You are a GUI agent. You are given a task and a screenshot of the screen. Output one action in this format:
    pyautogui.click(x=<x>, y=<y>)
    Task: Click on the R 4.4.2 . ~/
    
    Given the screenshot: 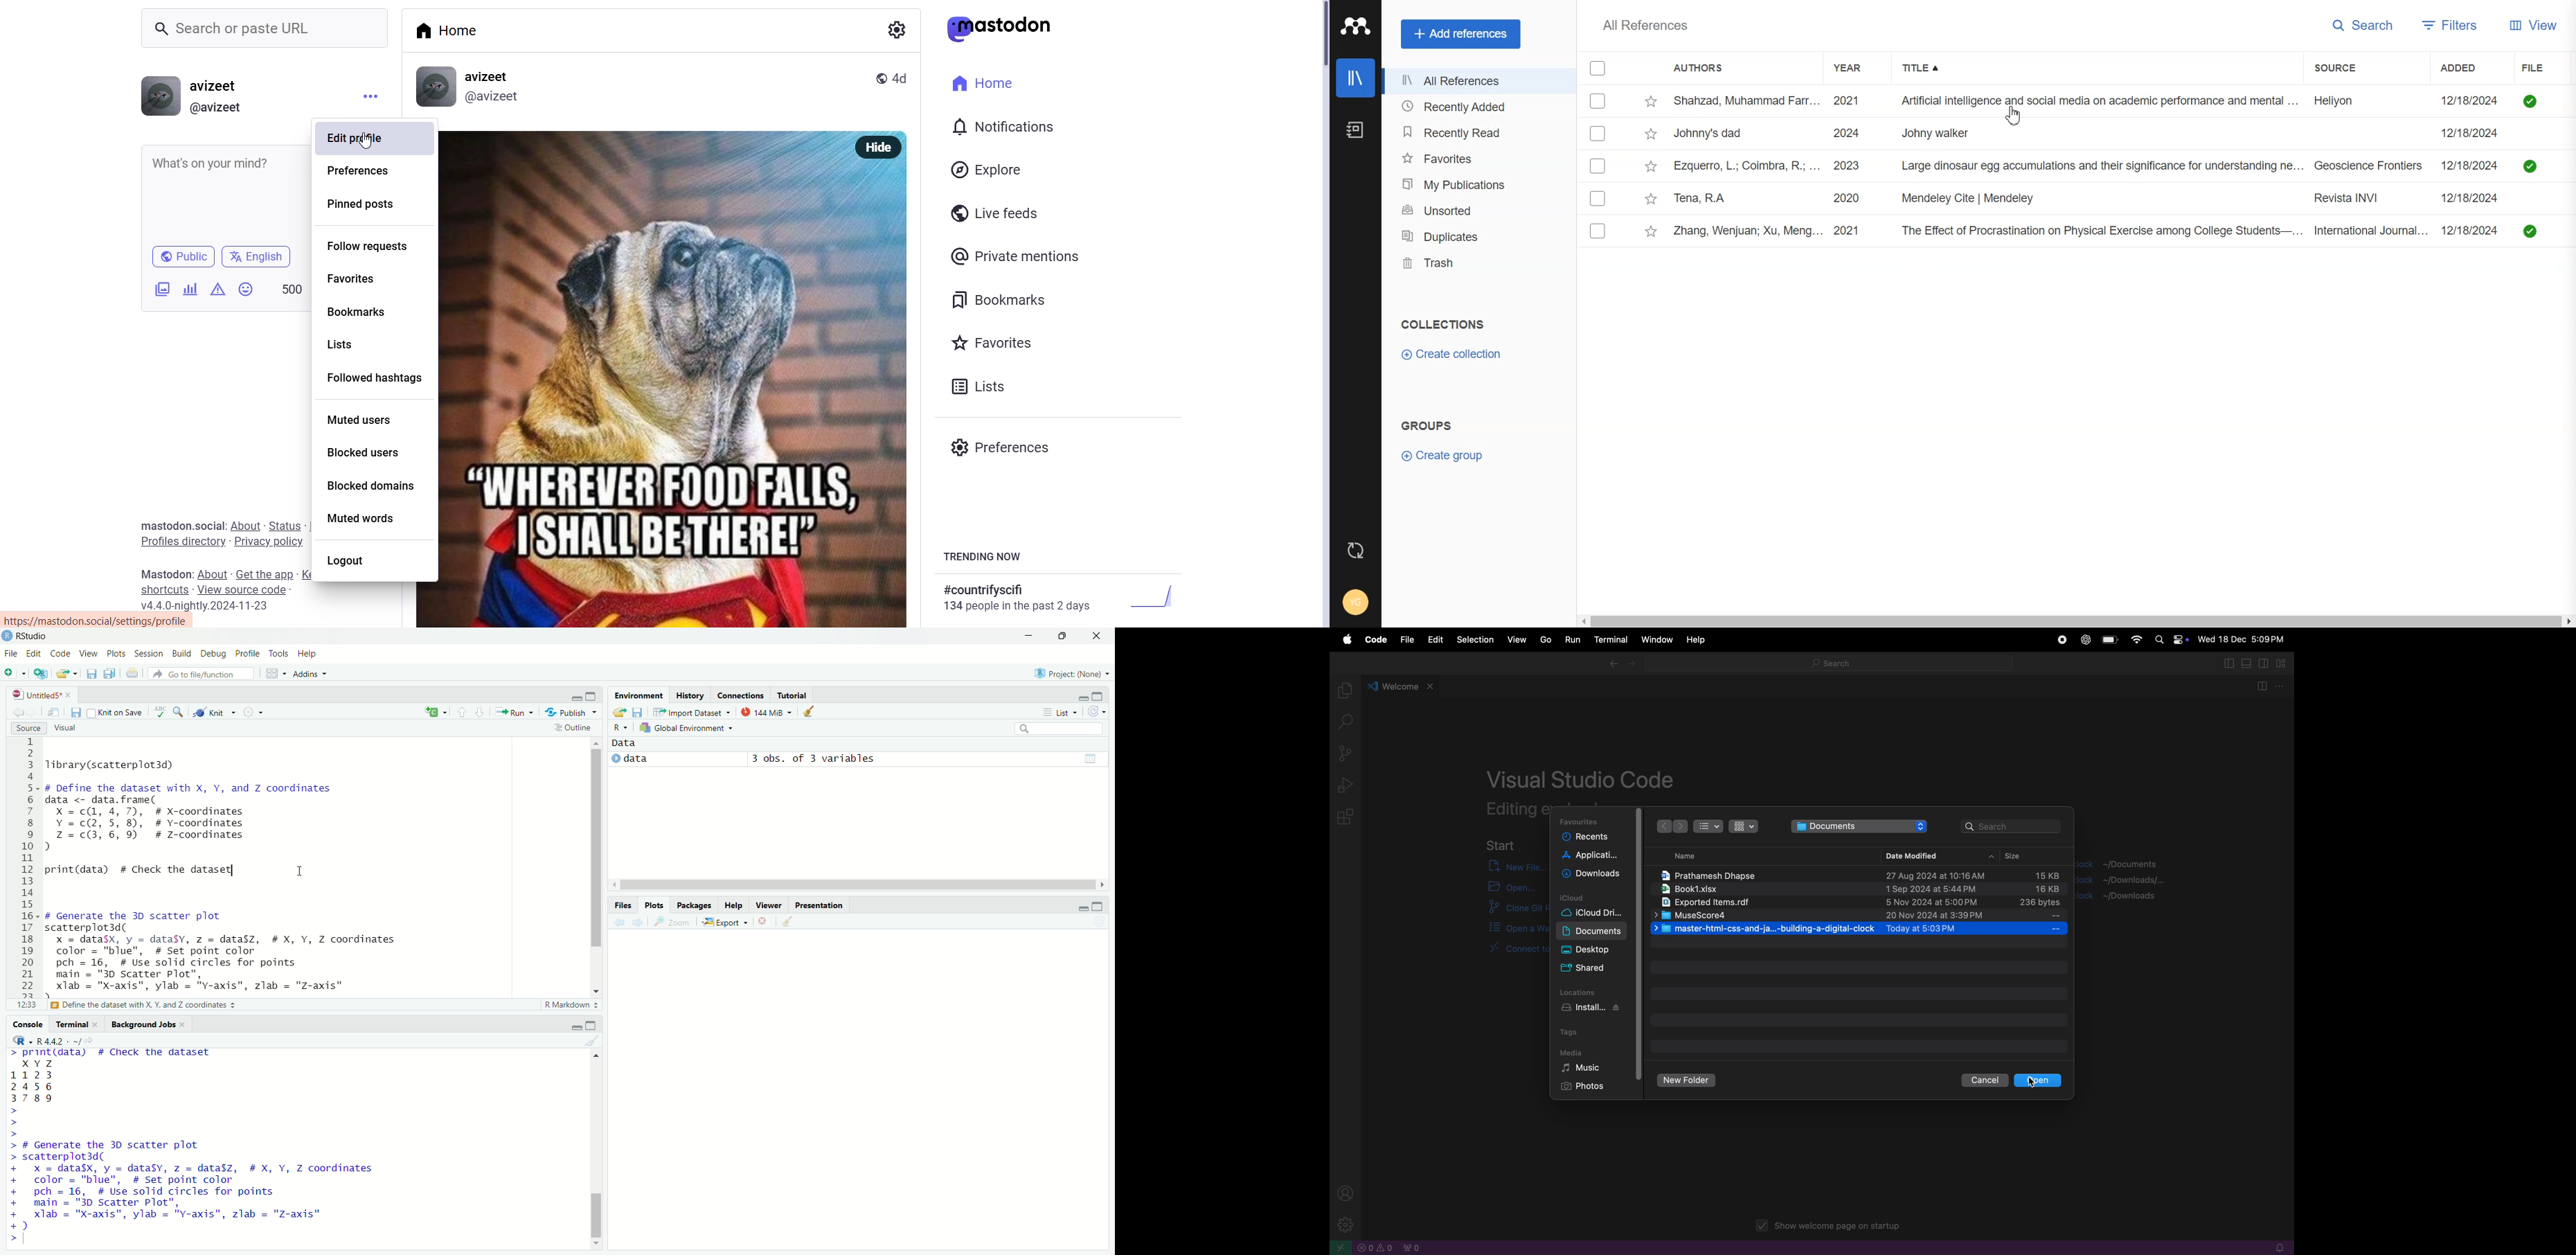 What is the action you would take?
    pyautogui.click(x=59, y=1041)
    